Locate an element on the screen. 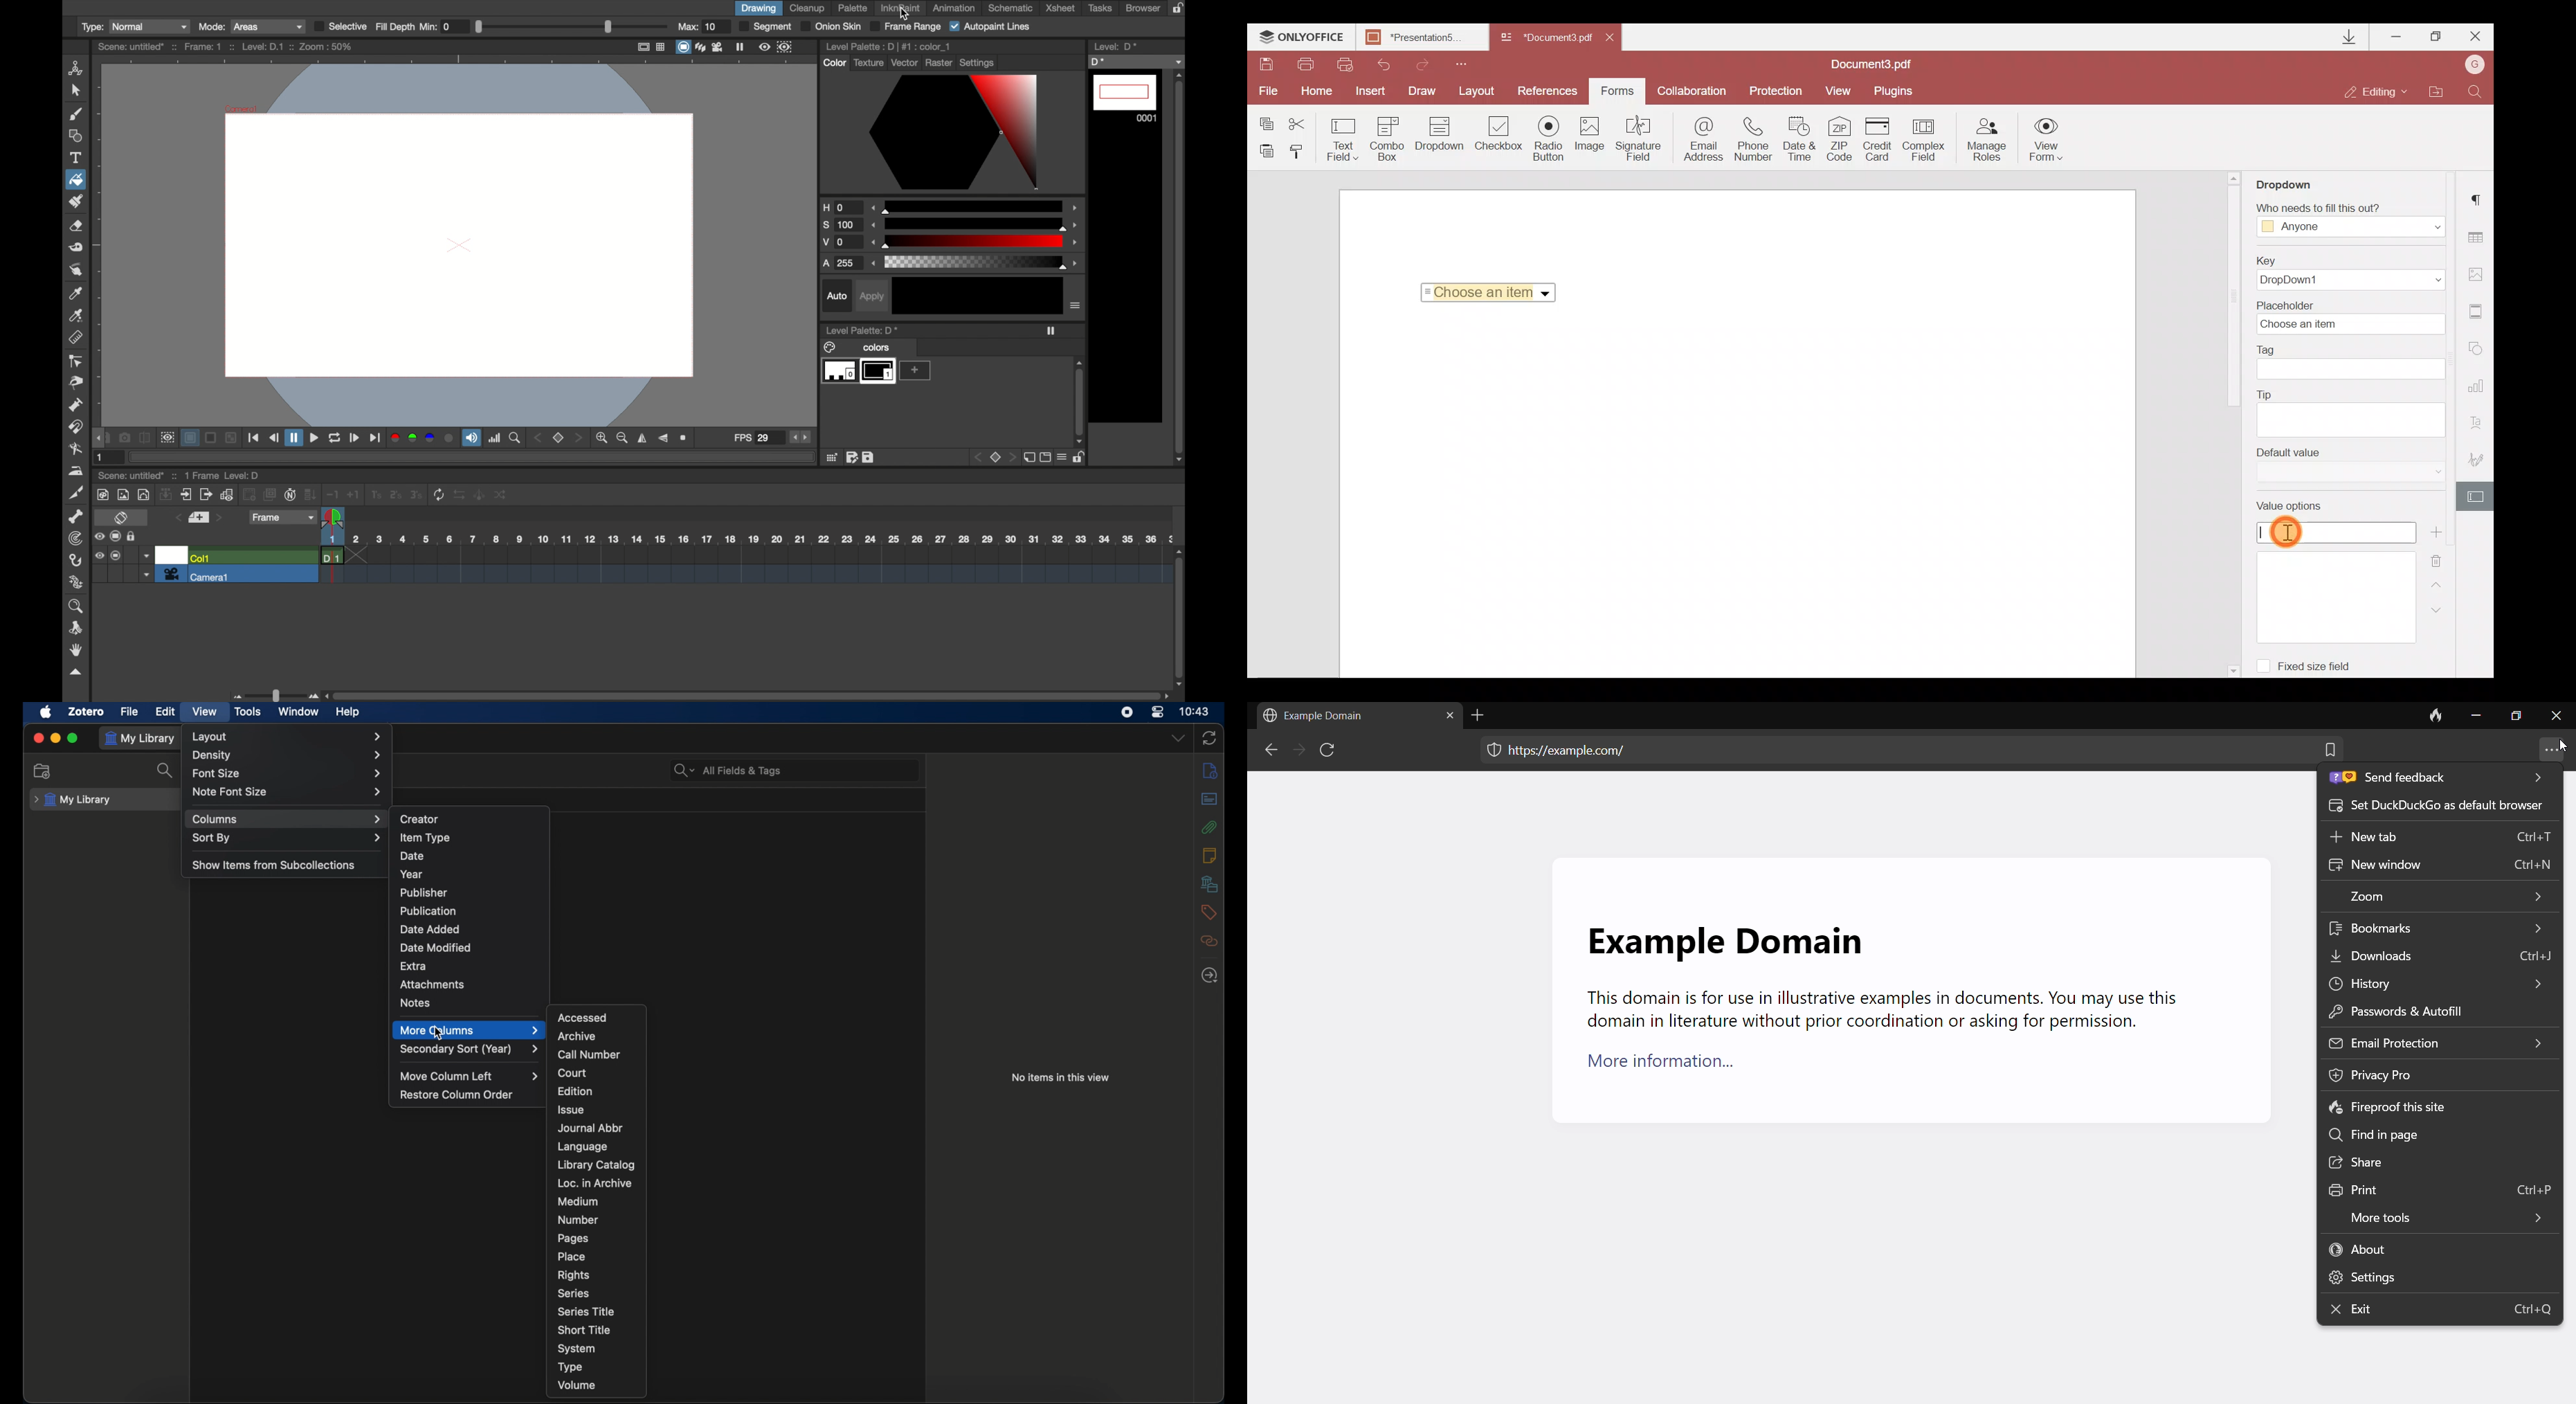 This screenshot has width=2576, height=1428. Tag is located at coordinates (2352, 362).